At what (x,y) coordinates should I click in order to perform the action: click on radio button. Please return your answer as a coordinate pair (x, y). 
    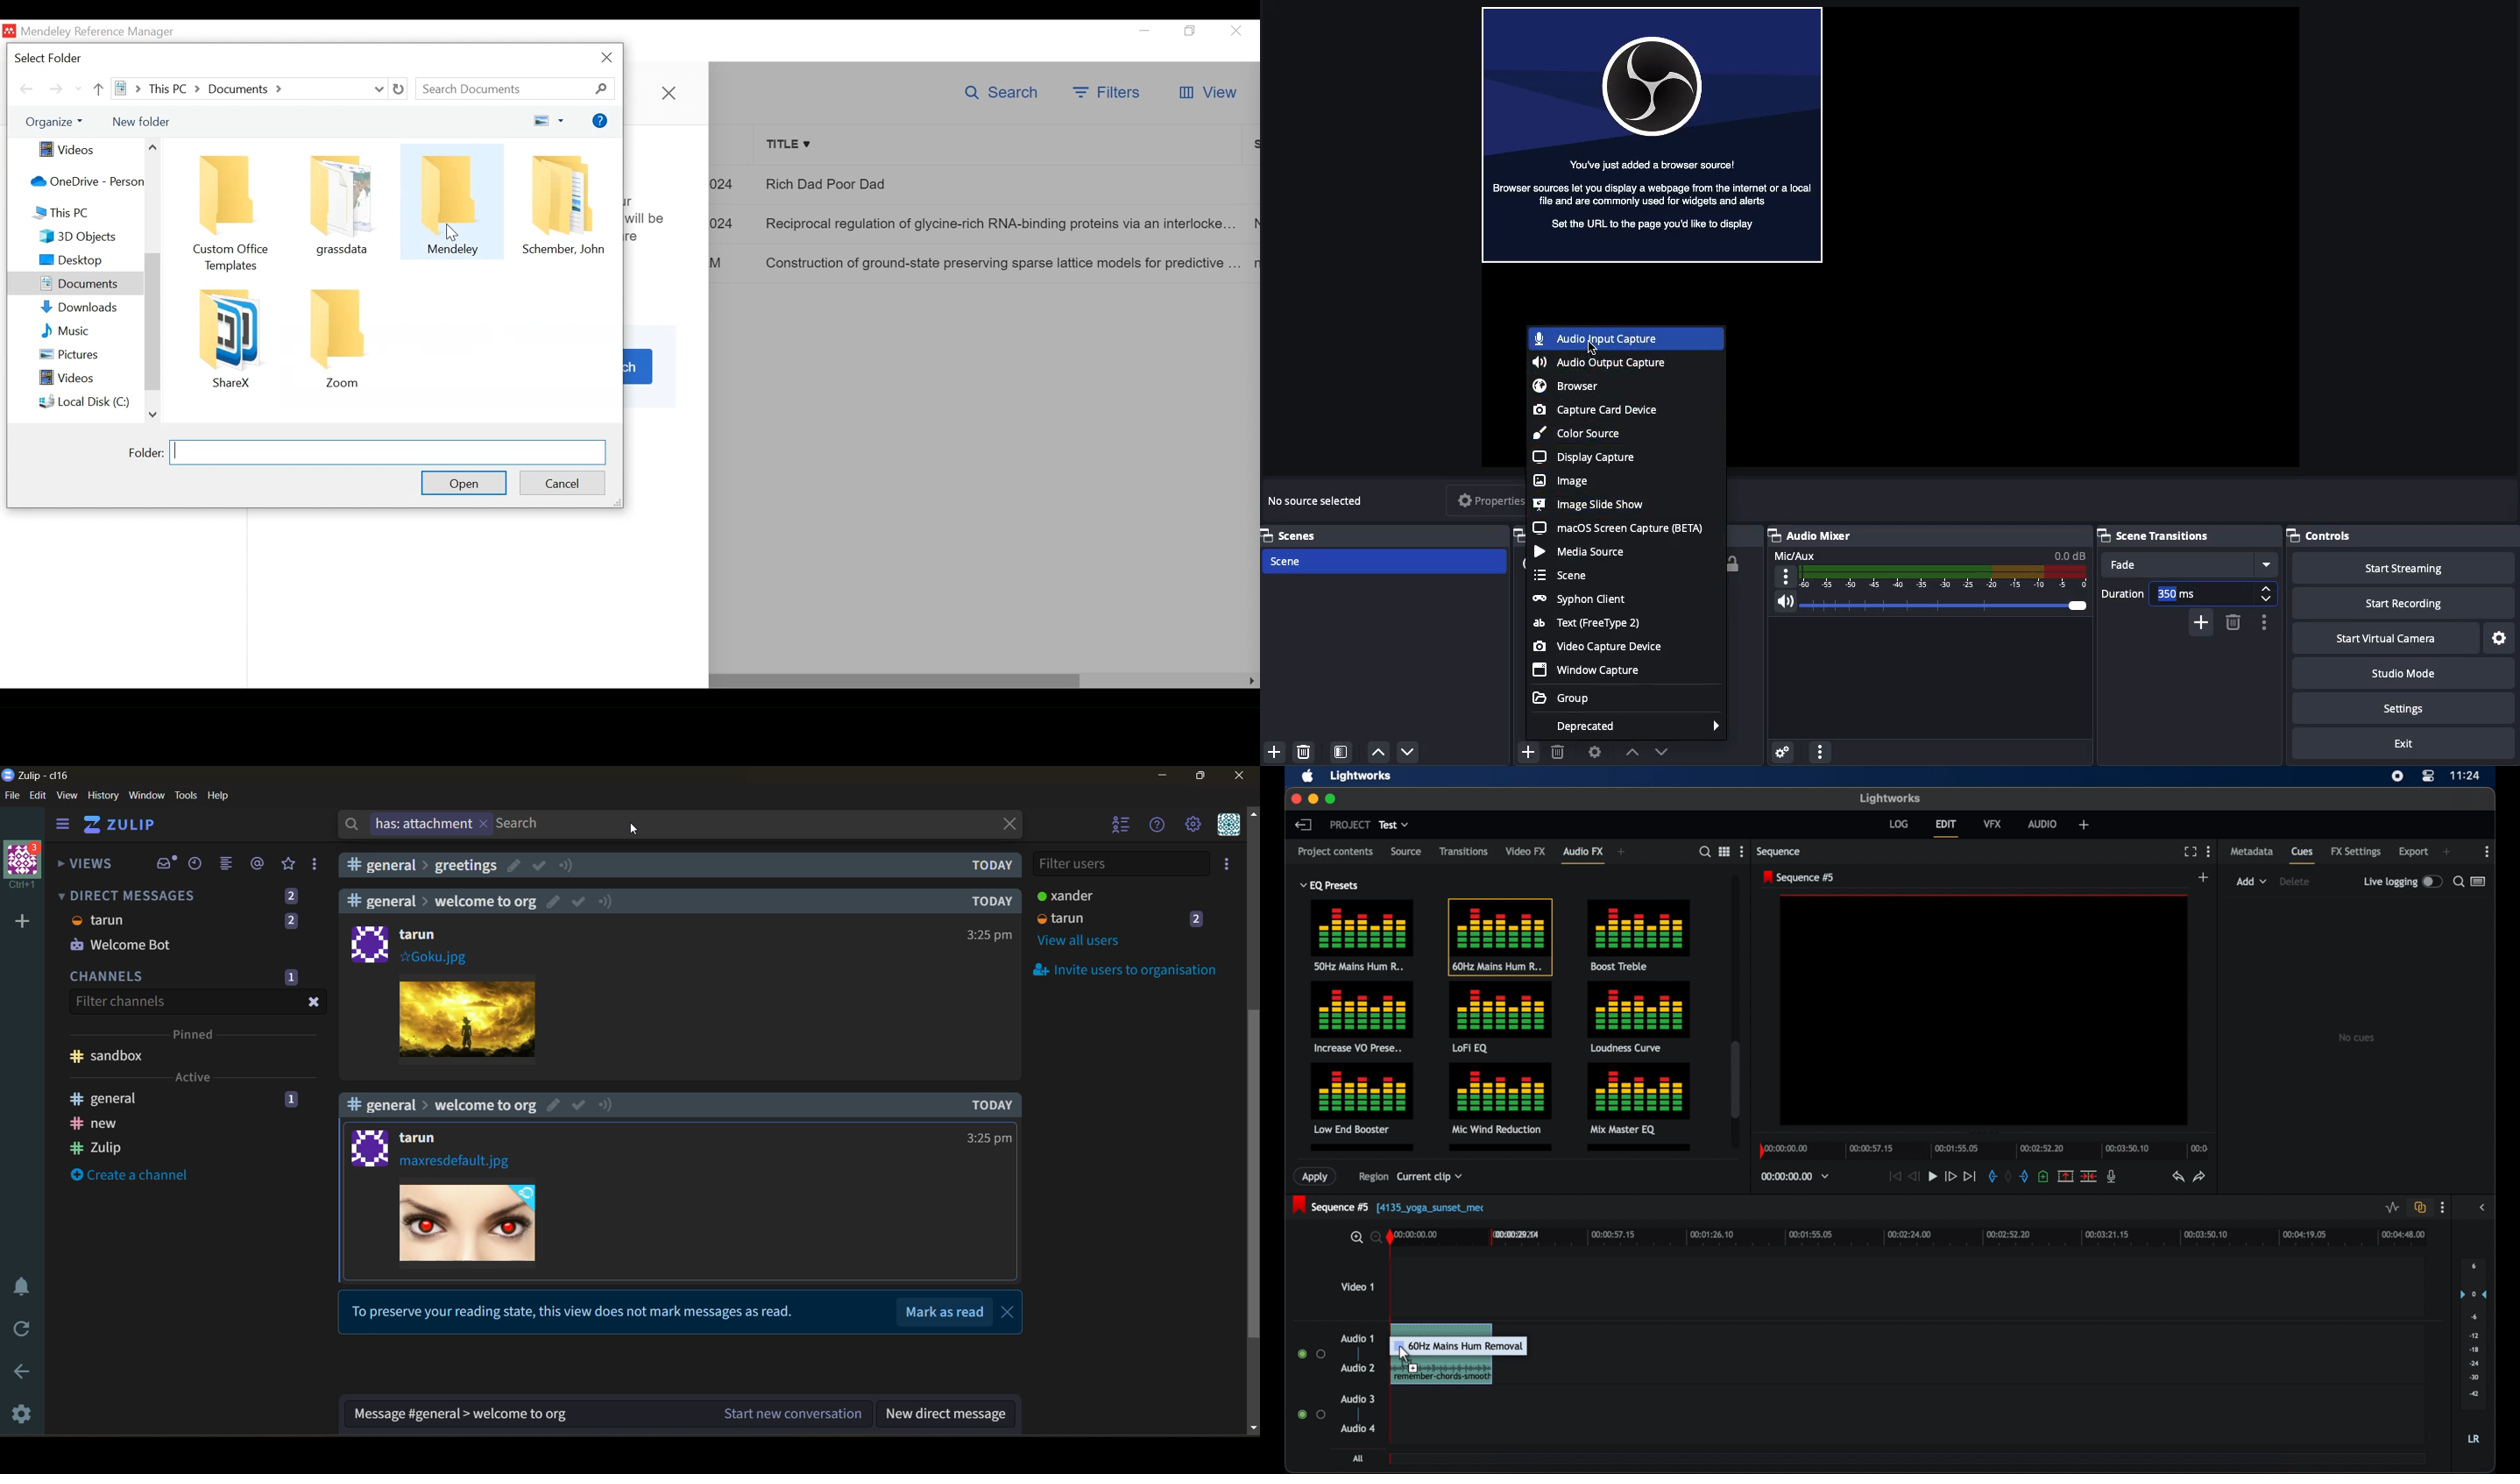
    Looking at the image, I should click on (1312, 1414).